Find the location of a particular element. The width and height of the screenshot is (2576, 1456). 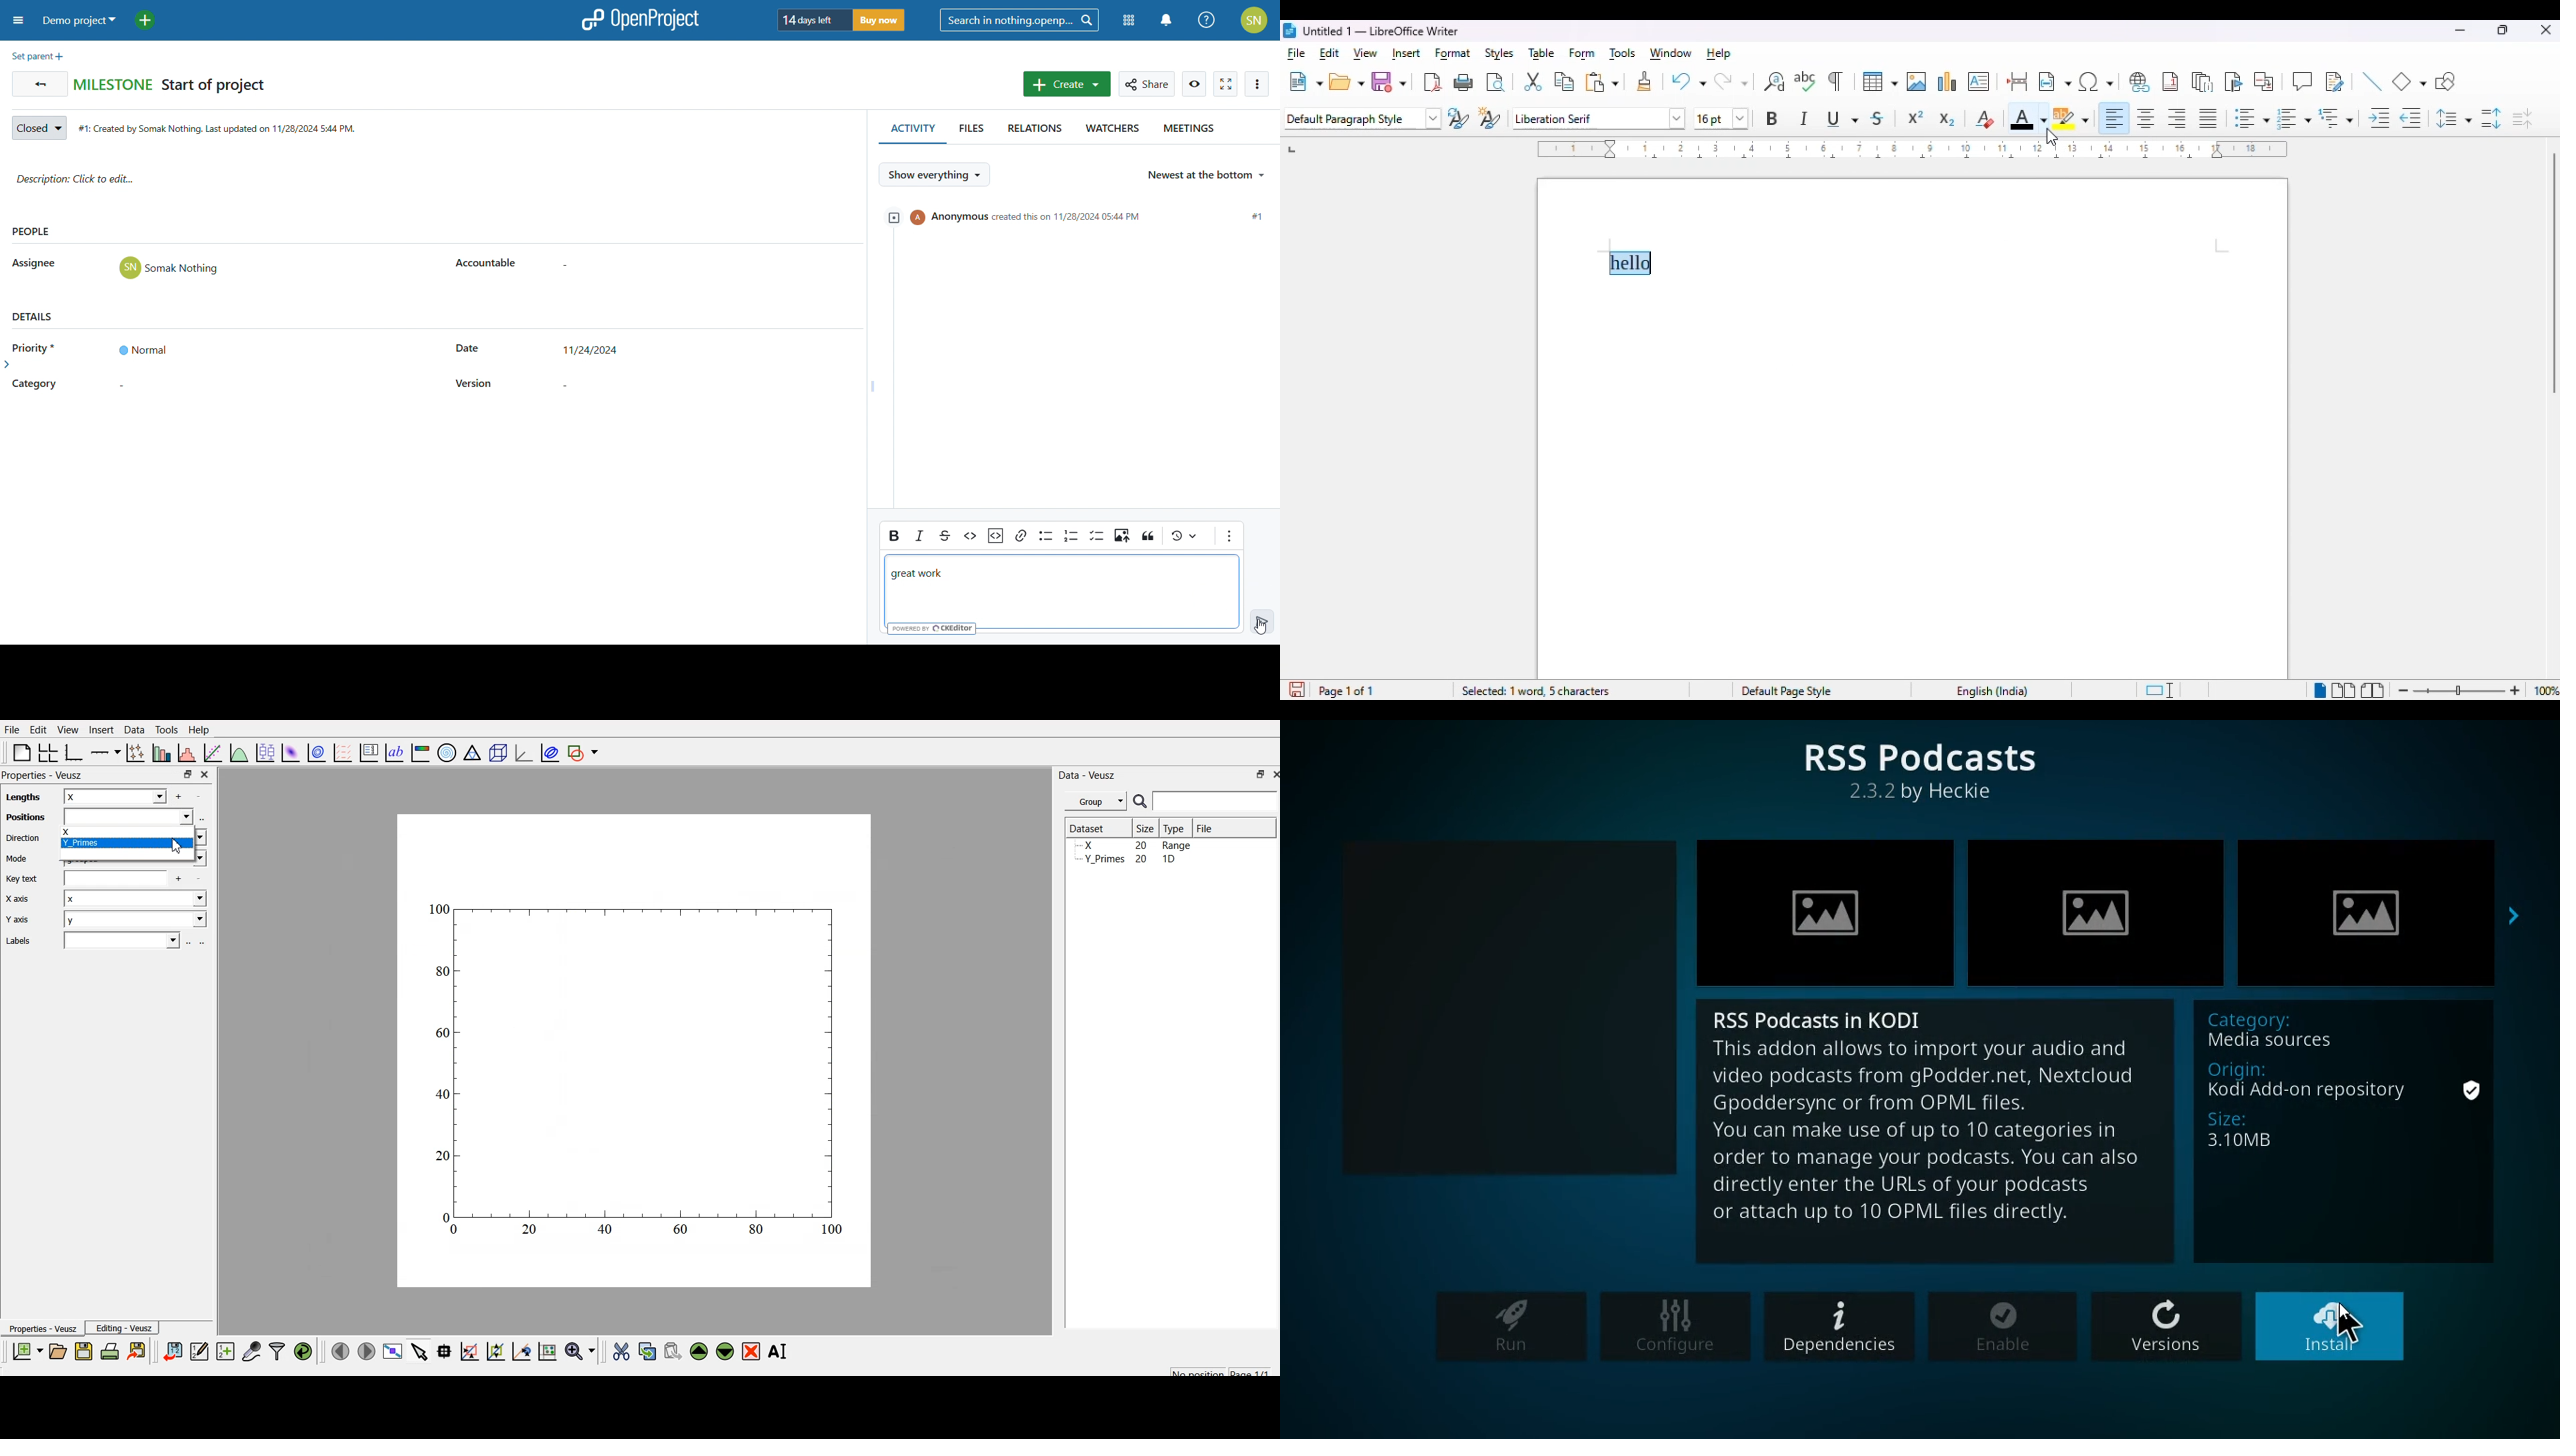

milestone is located at coordinates (113, 83).